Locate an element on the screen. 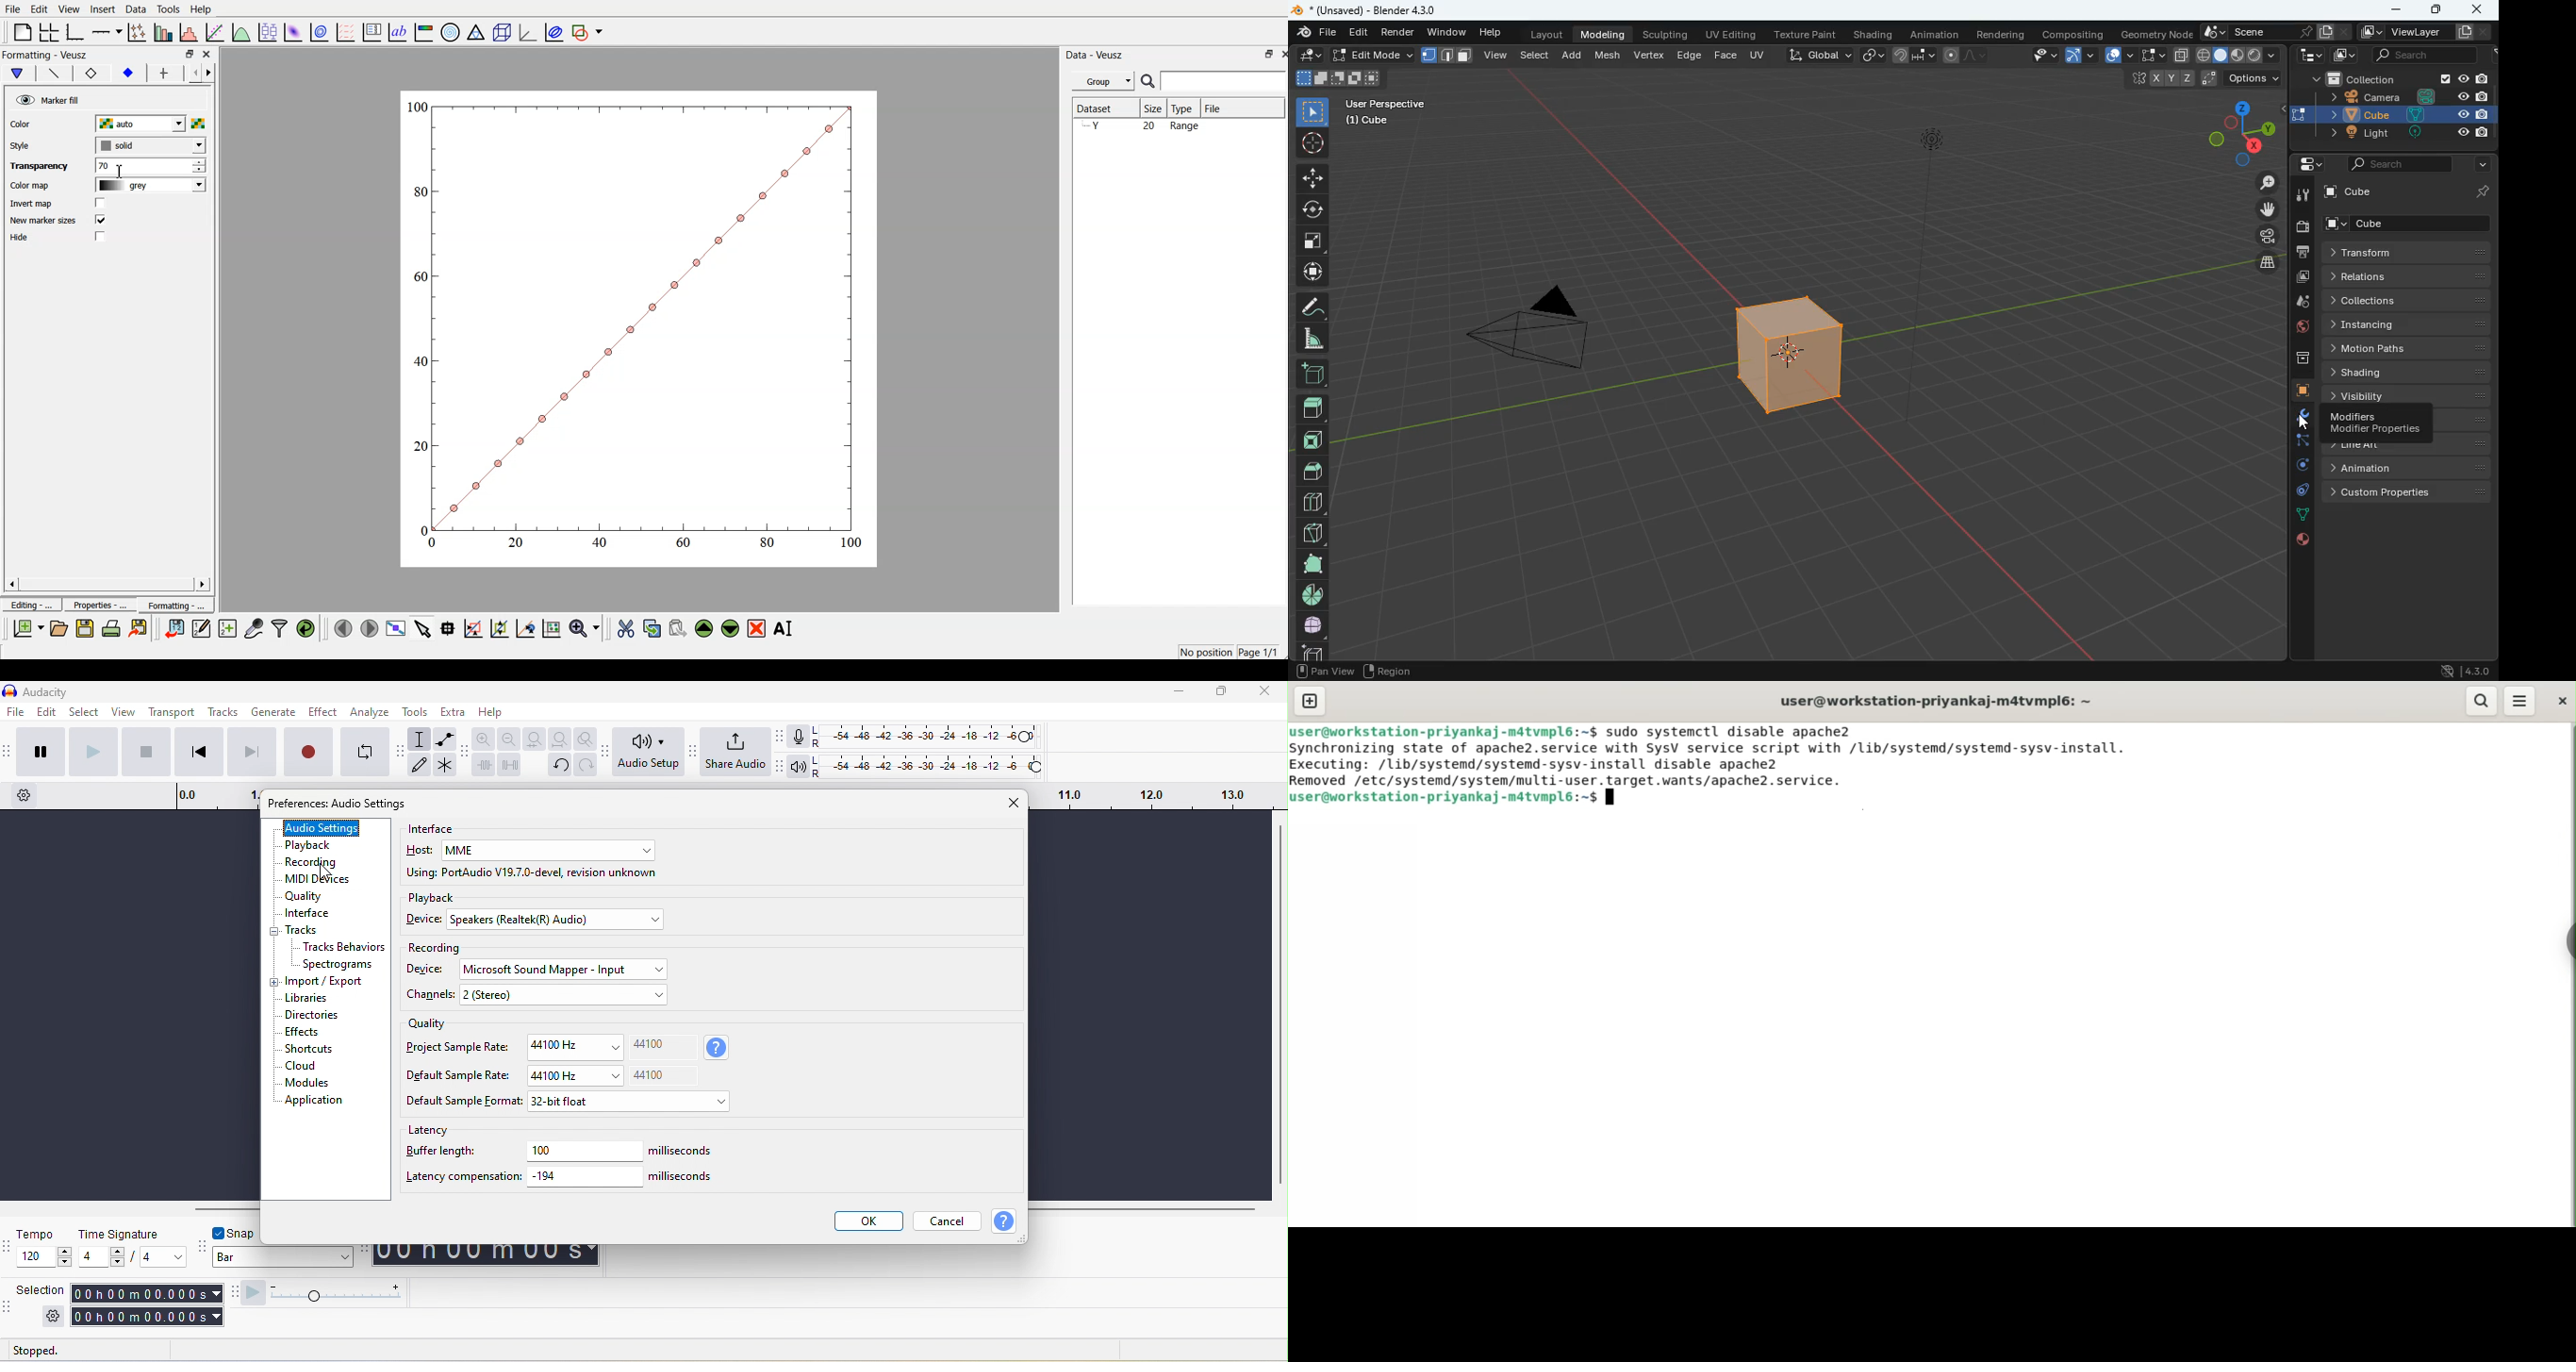  view is located at coordinates (124, 710).